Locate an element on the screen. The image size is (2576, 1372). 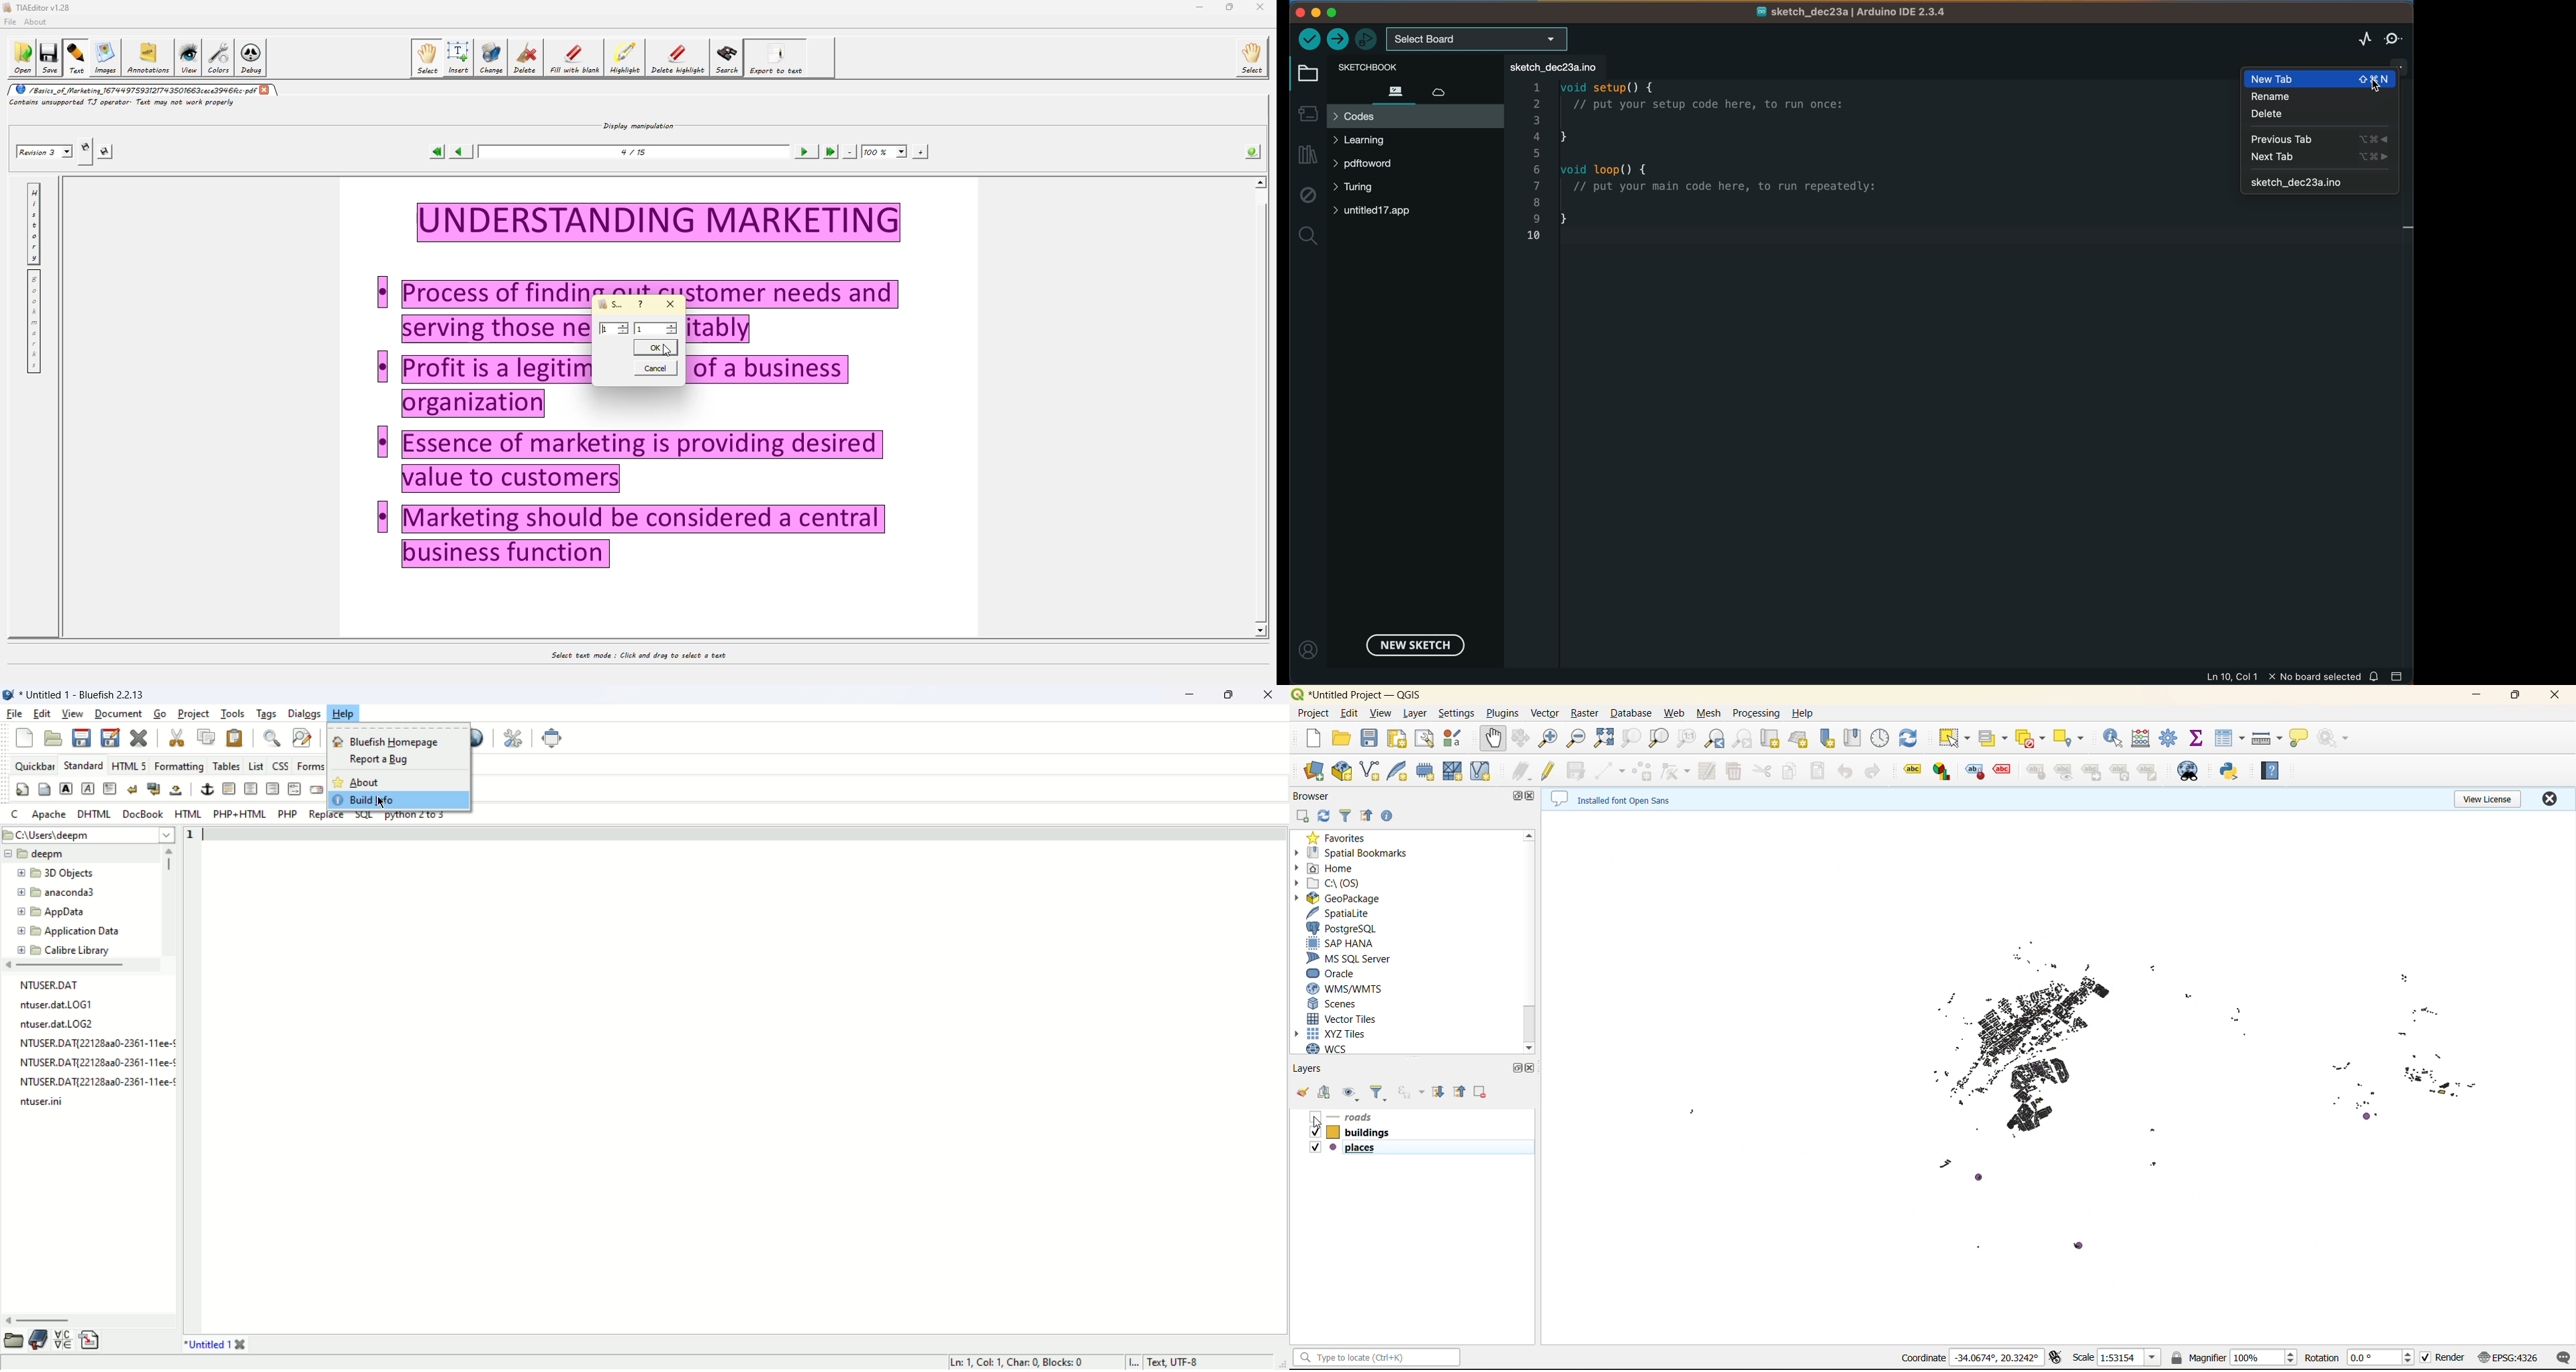
labels toolbar 6 is located at coordinates (2063, 773).